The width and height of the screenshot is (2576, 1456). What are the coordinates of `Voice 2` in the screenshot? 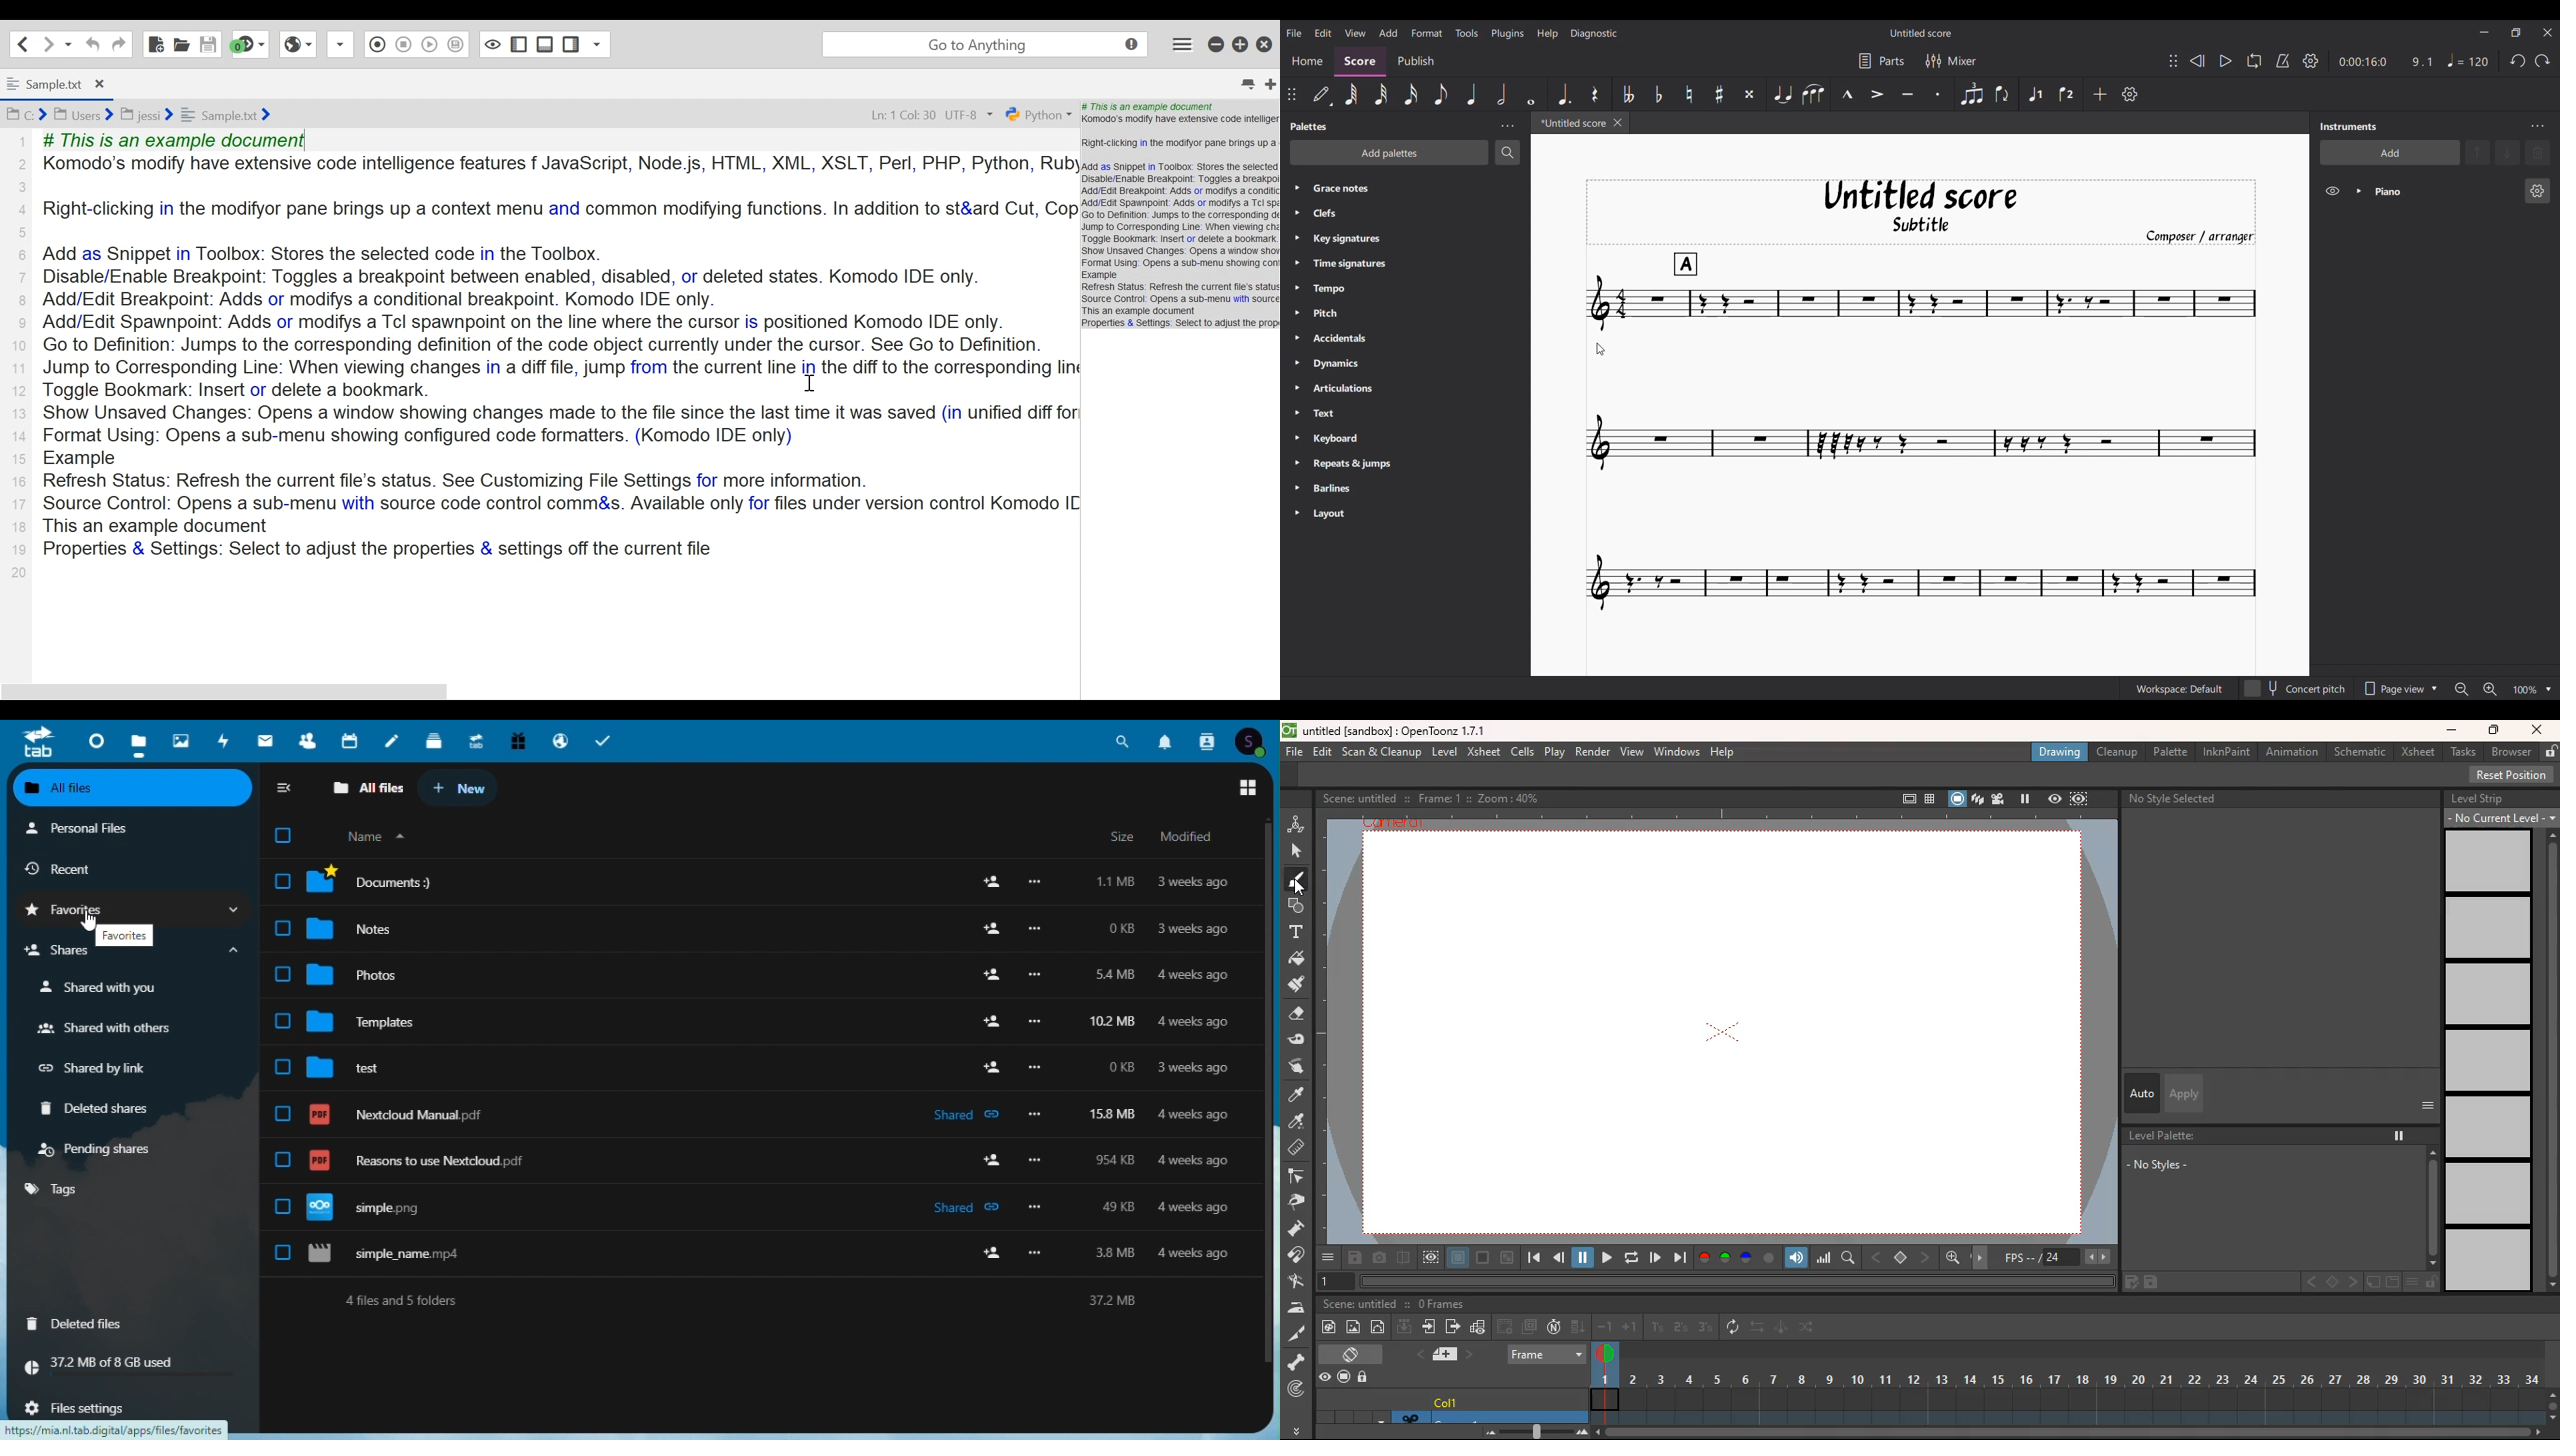 It's located at (2066, 95).